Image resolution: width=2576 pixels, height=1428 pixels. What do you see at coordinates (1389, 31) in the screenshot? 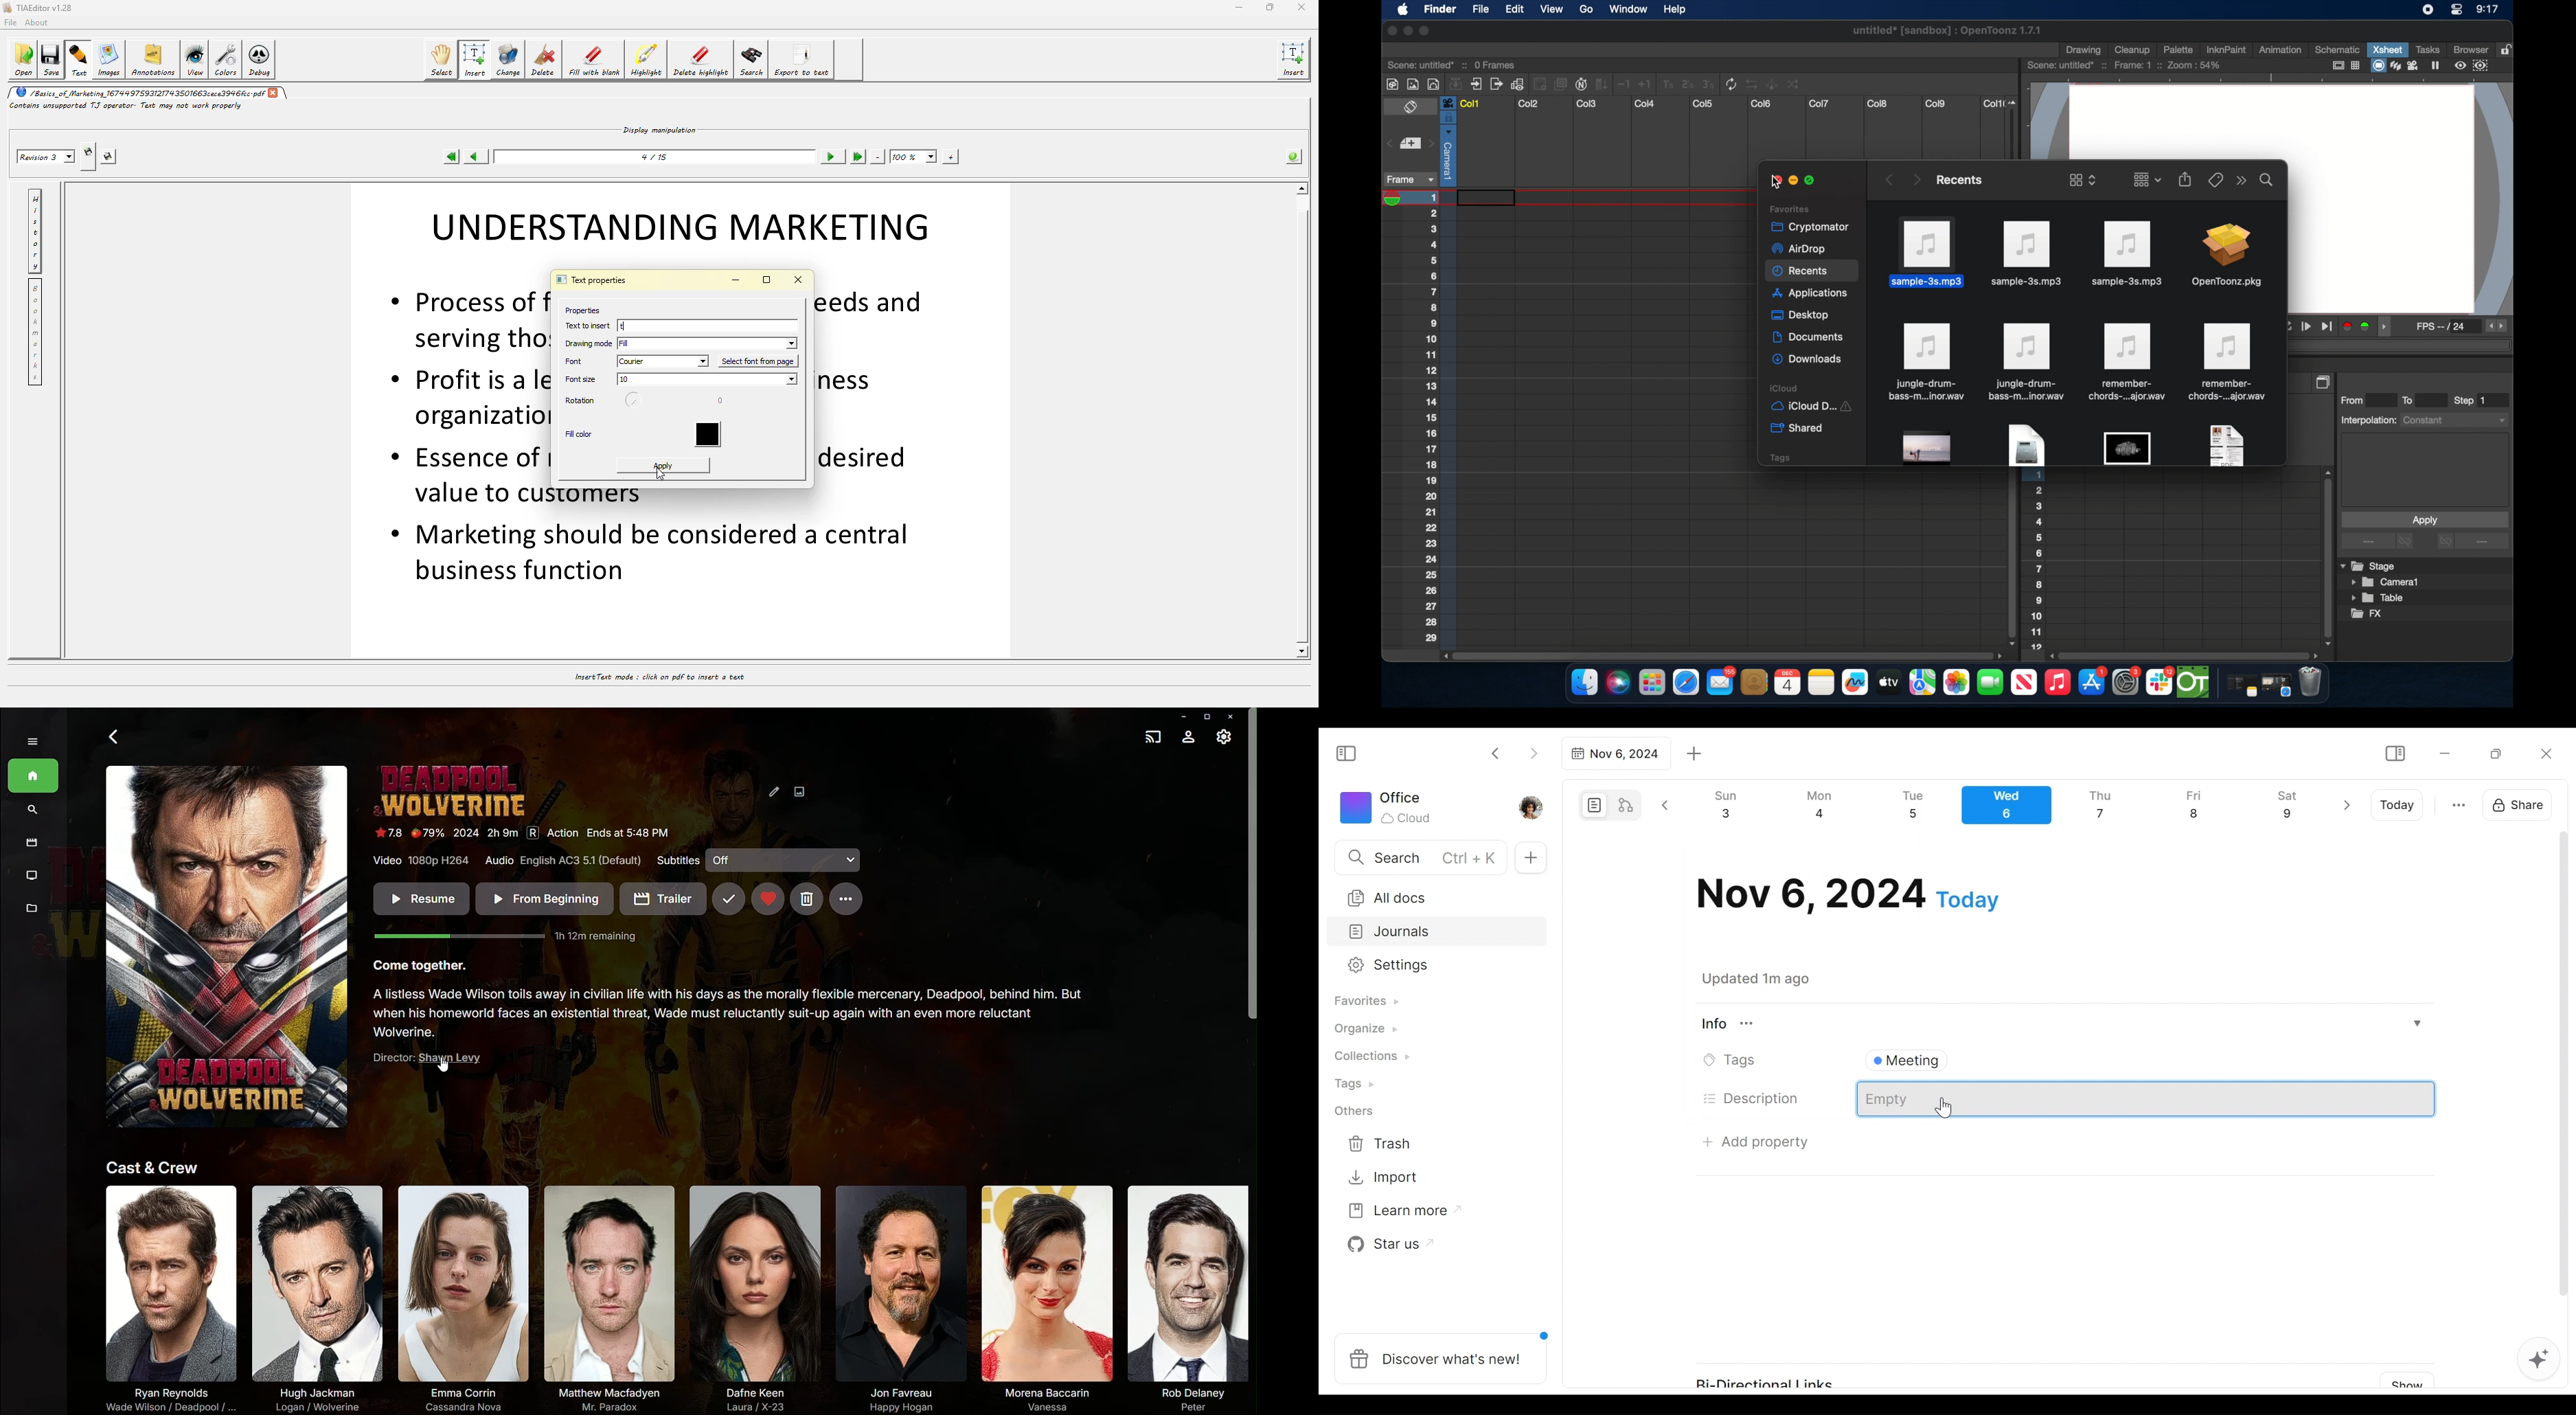
I see `close` at bounding box center [1389, 31].